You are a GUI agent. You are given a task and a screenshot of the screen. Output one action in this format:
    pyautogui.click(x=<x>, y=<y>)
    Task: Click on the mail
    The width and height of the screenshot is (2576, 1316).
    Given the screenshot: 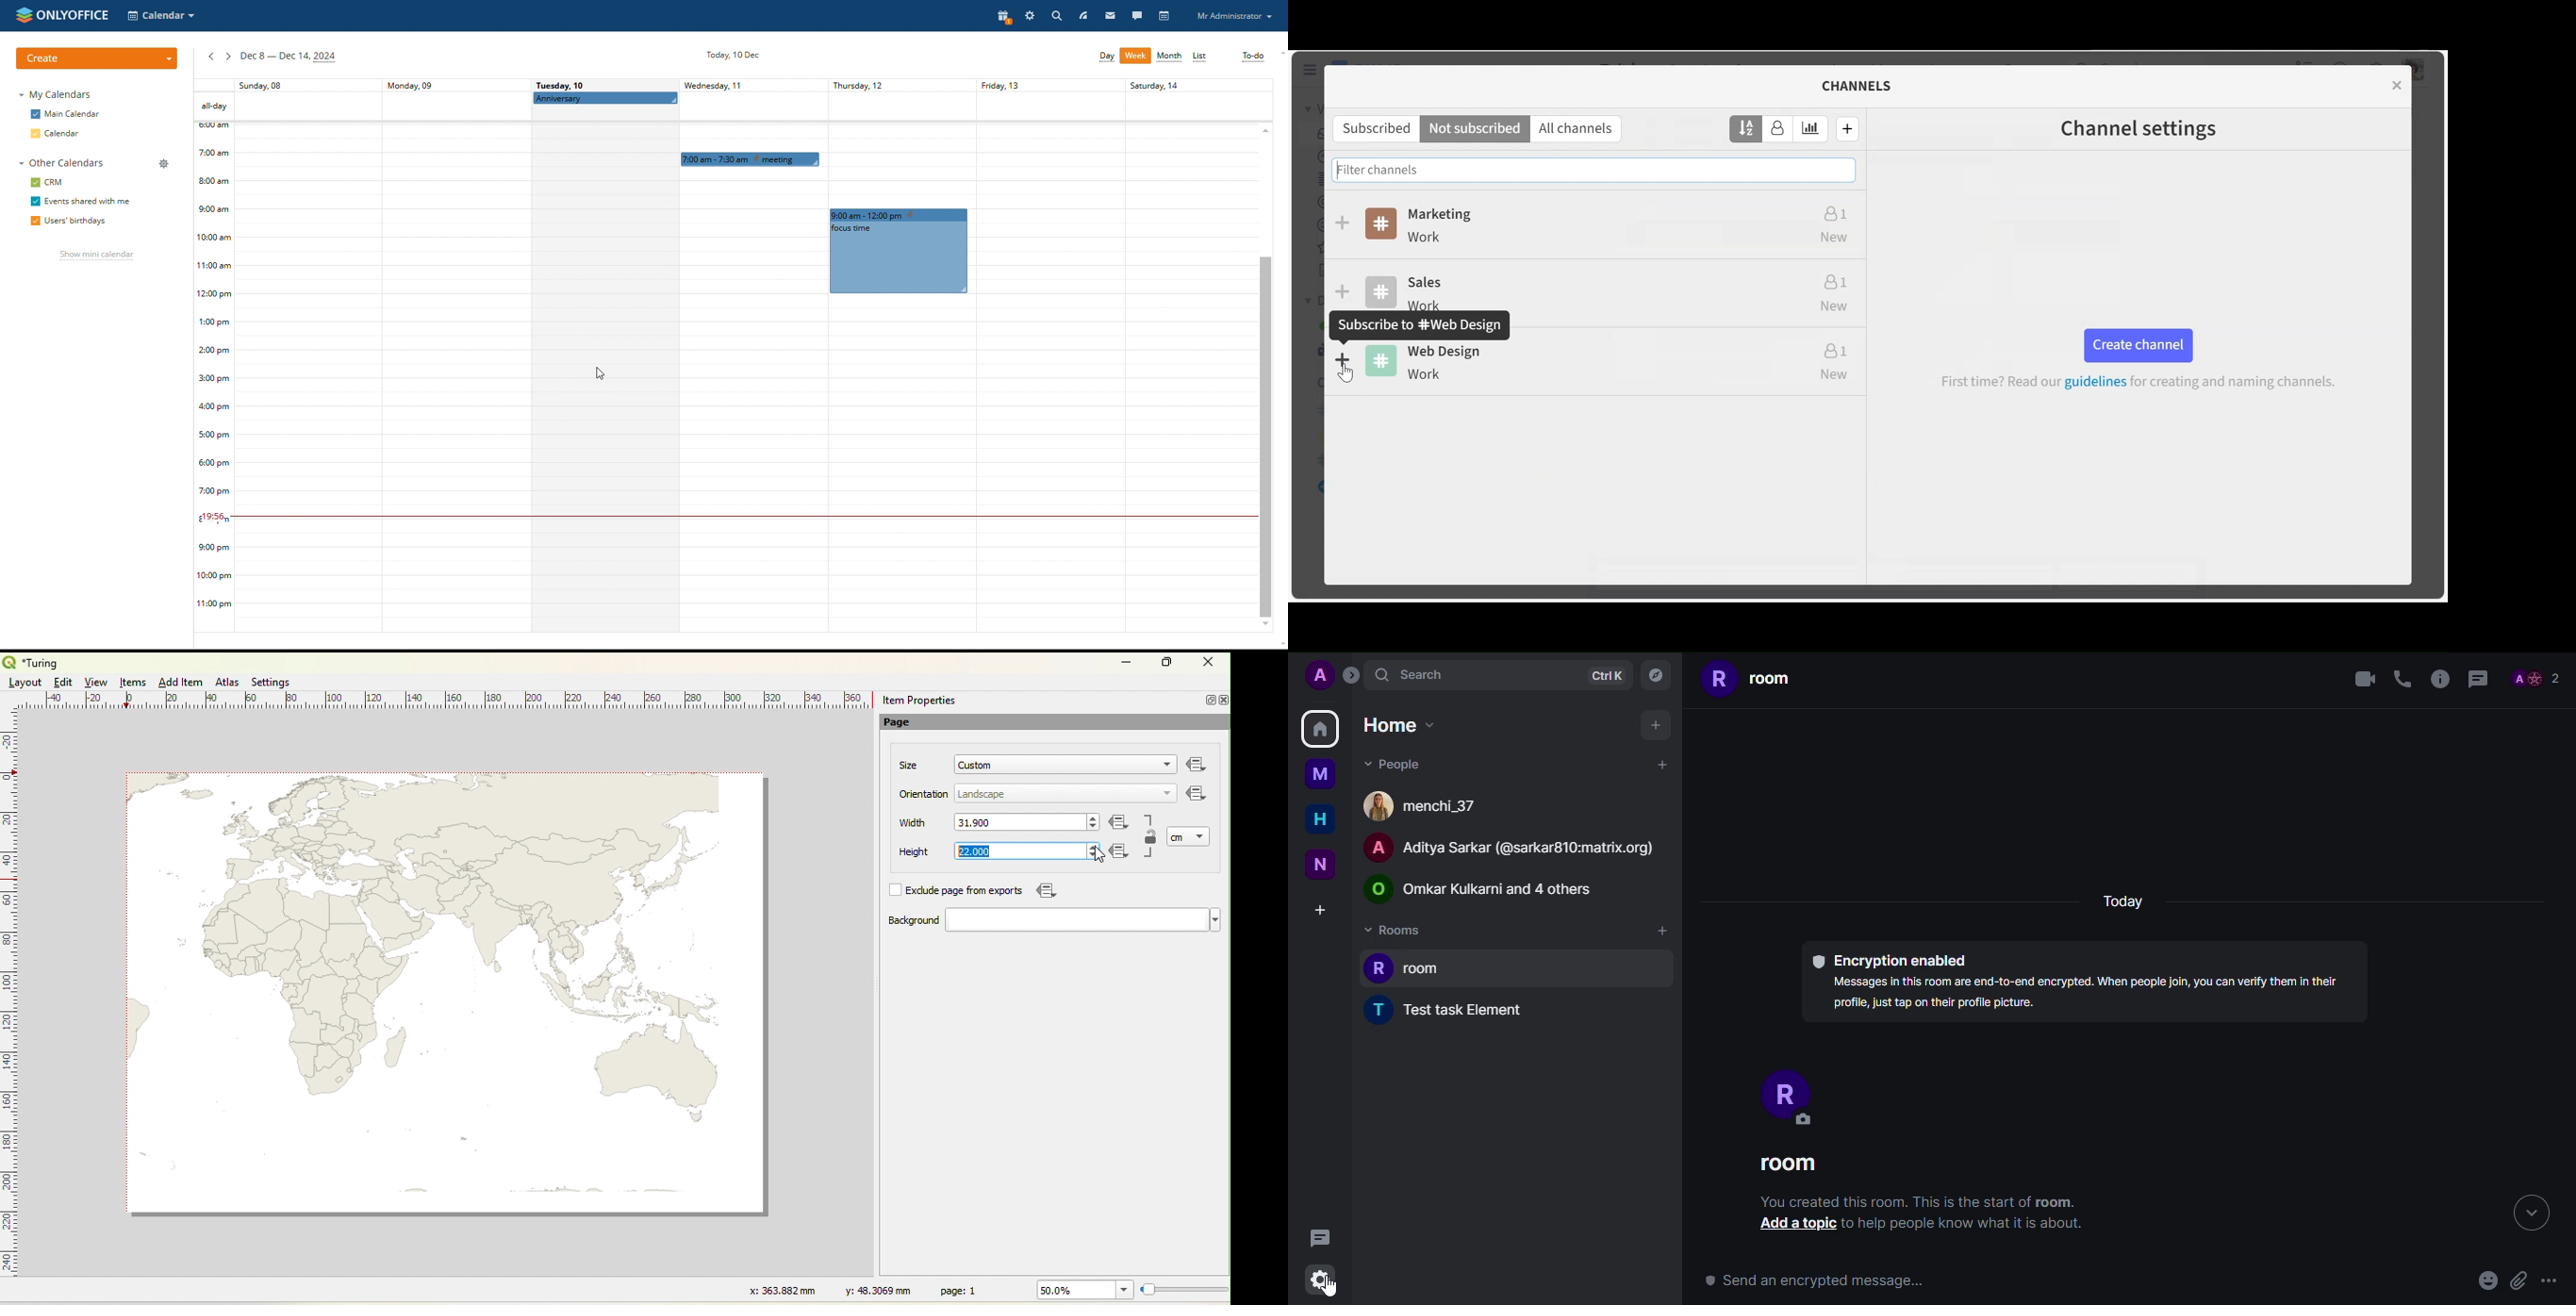 What is the action you would take?
    pyautogui.click(x=1110, y=15)
    